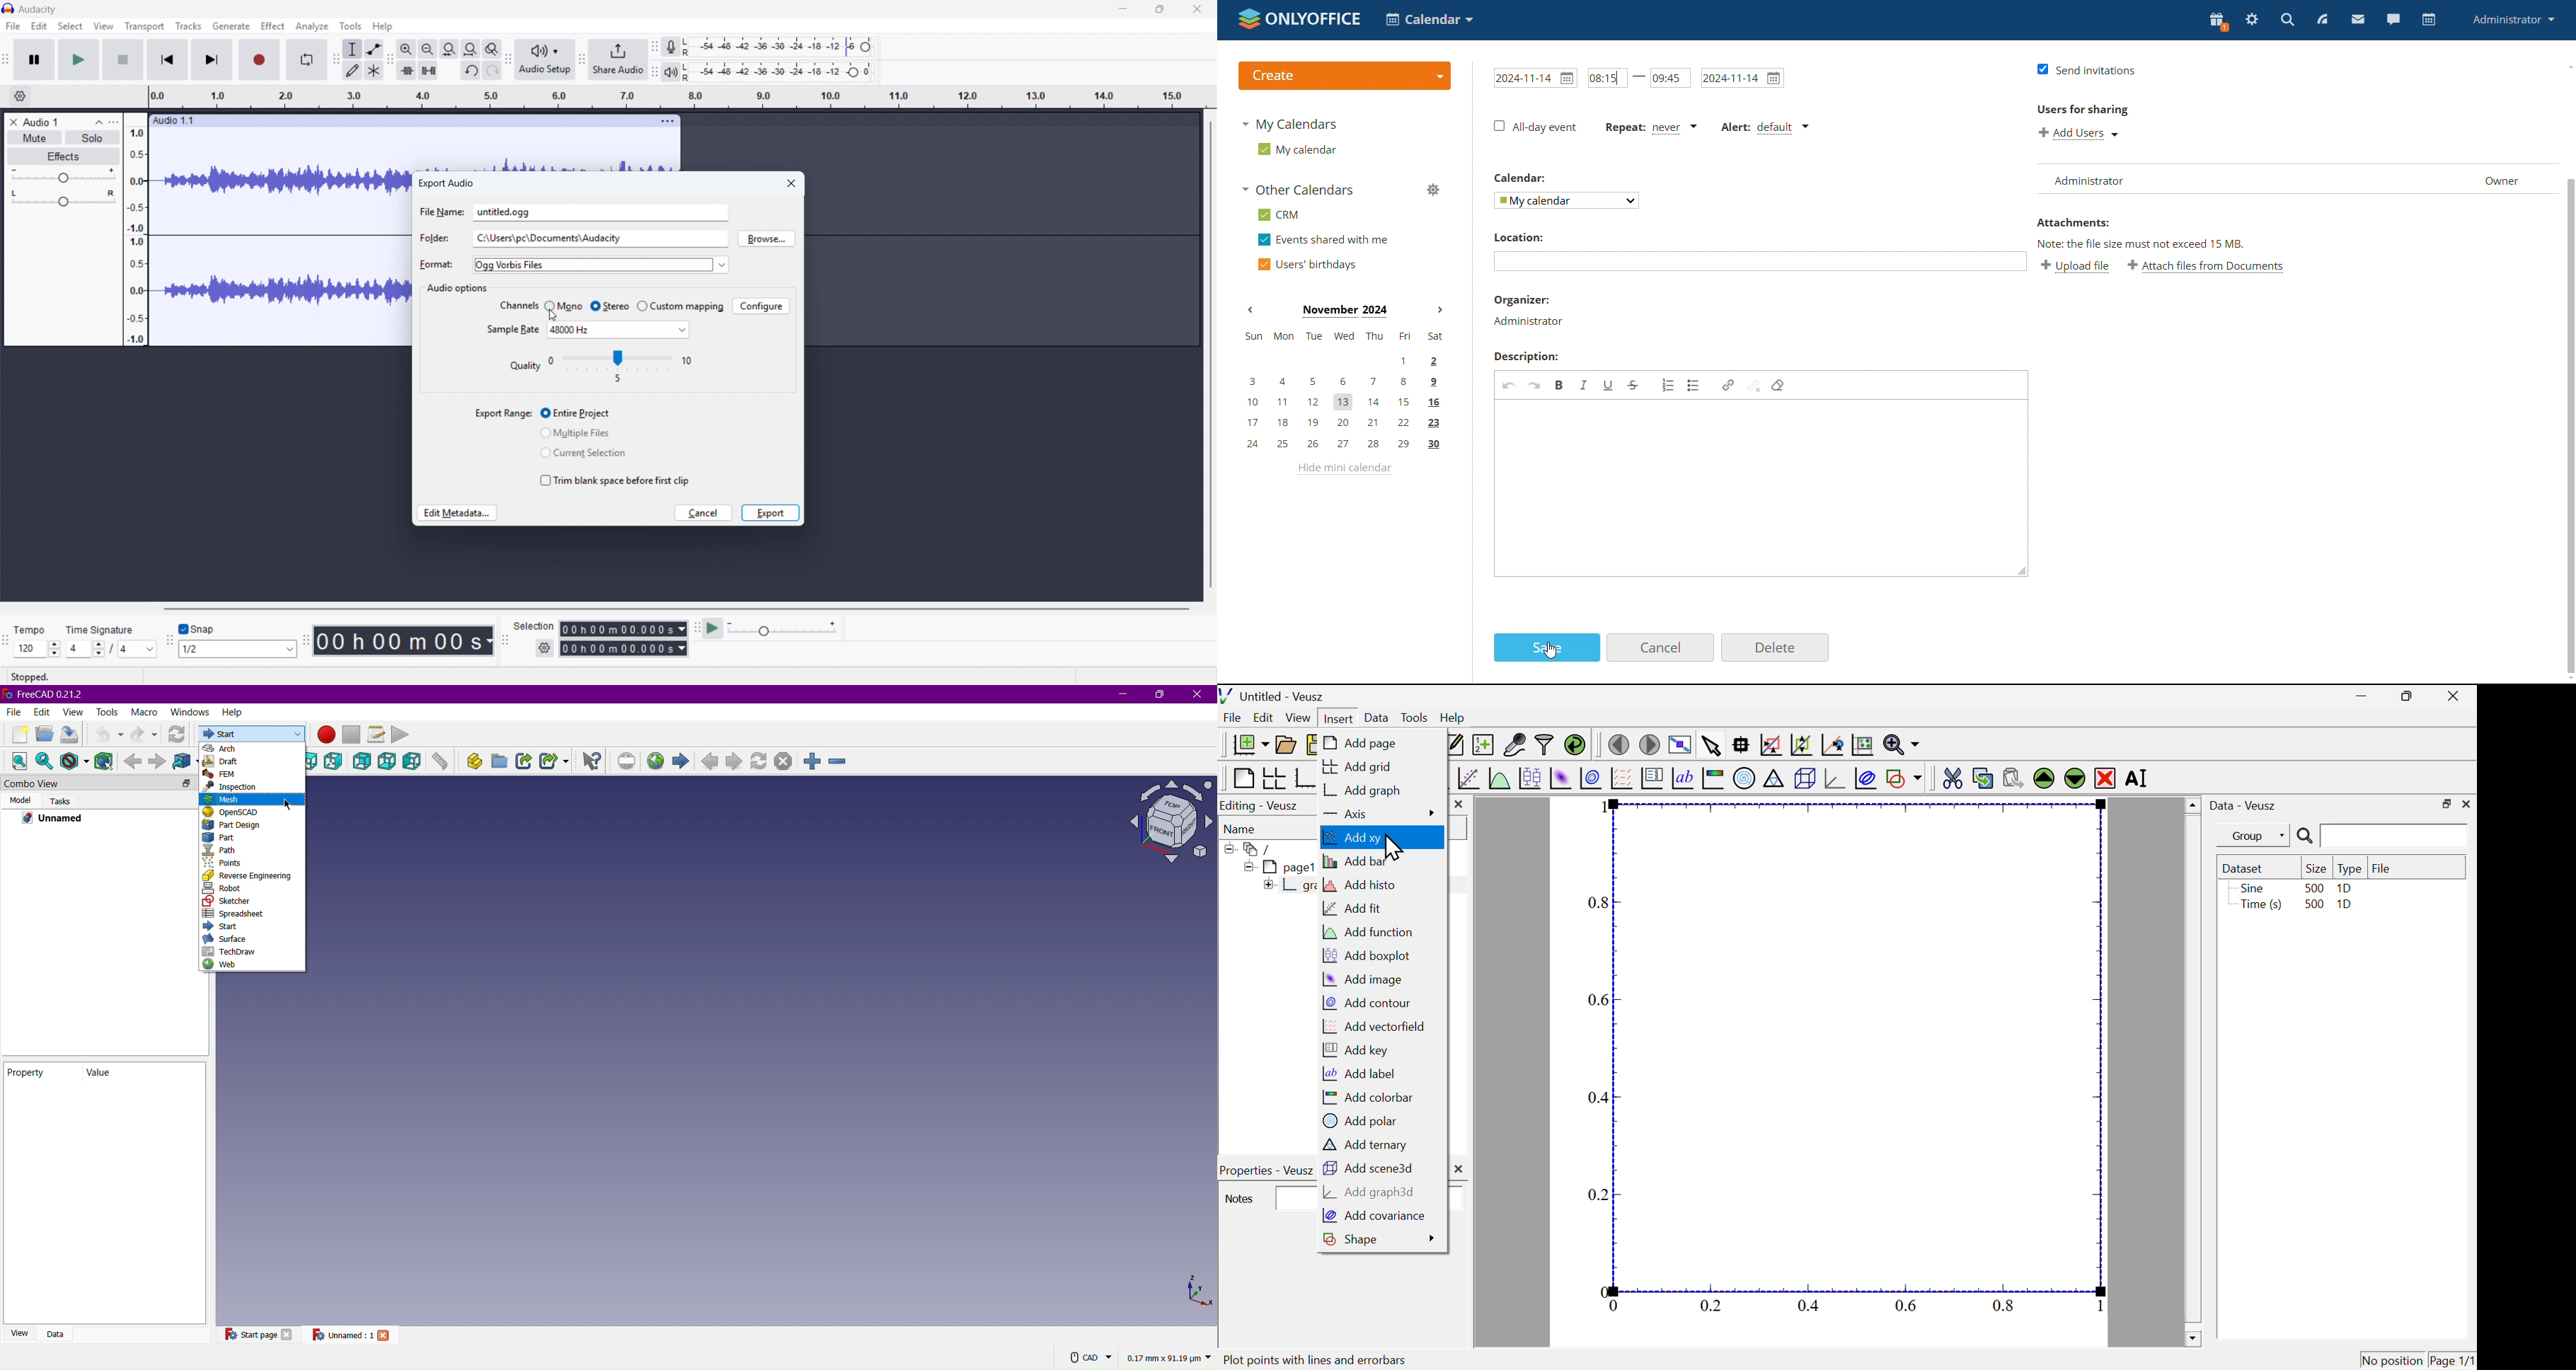 The image size is (2576, 1372). Describe the element at coordinates (2141, 779) in the screenshot. I see `rename the selected widget` at that location.